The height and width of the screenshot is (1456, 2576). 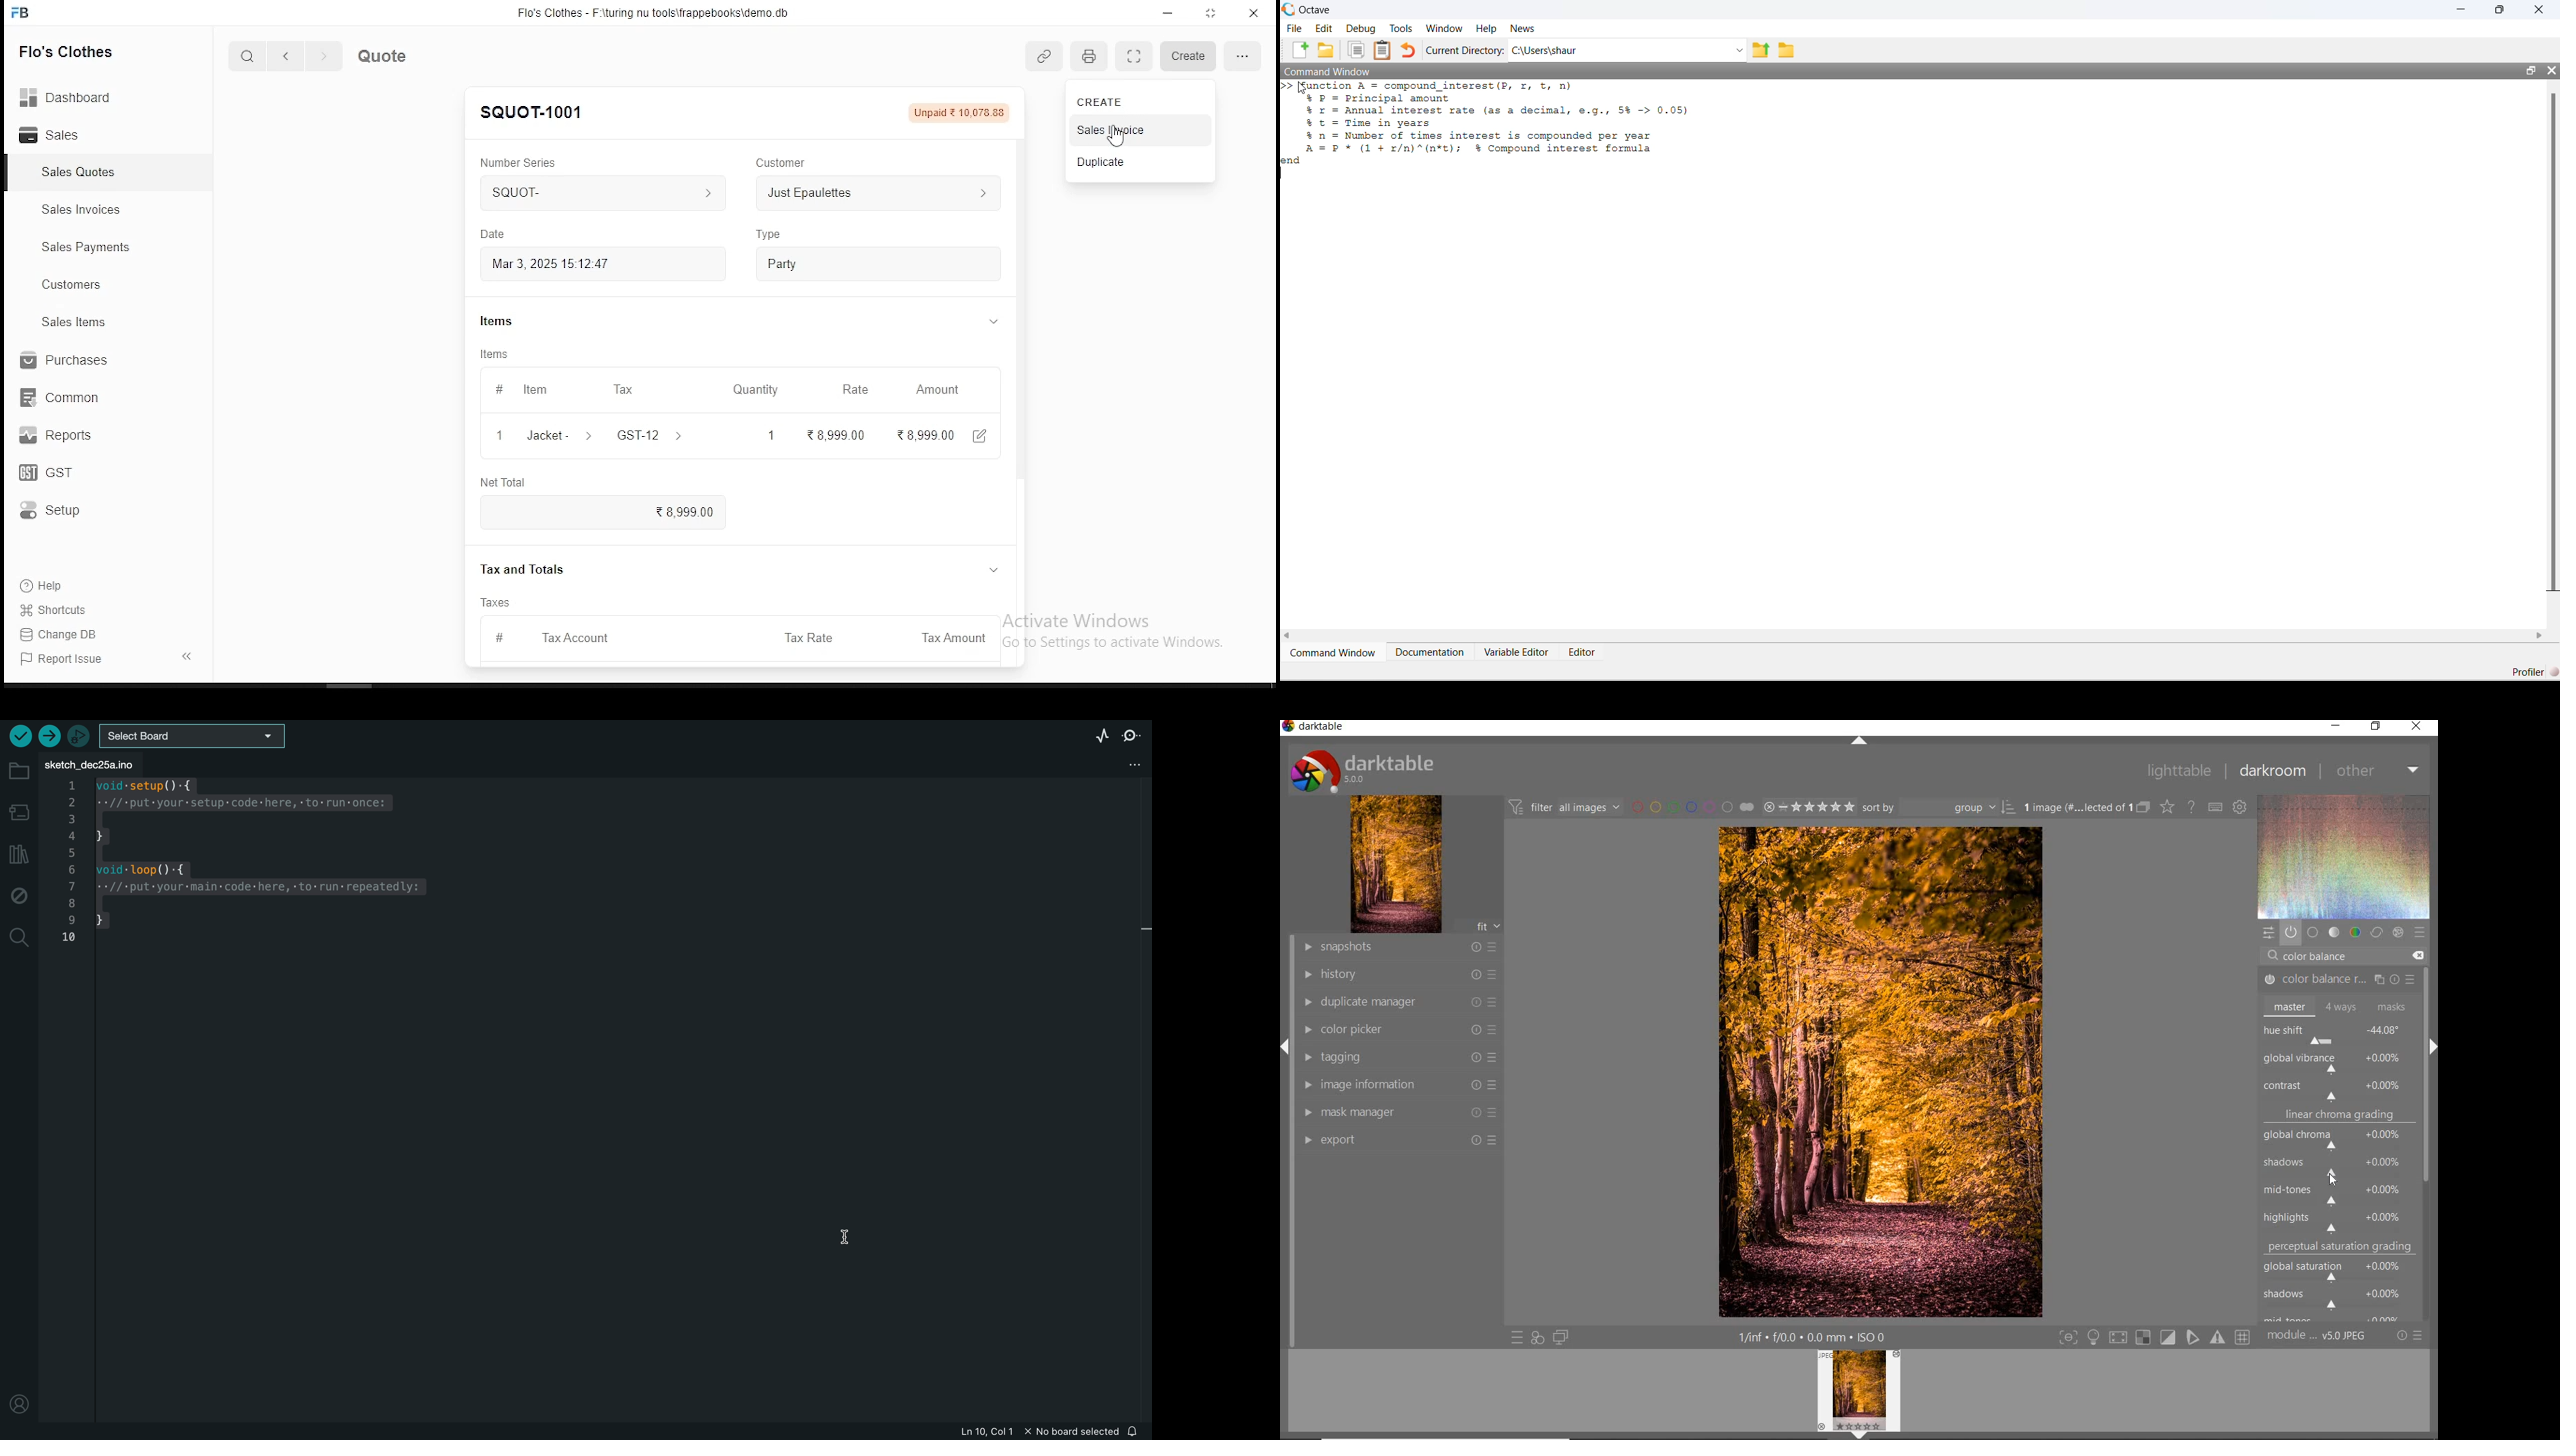 What do you see at coordinates (838, 434) in the screenshot?
I see `8,999 00` at bounding box center [838, 434].